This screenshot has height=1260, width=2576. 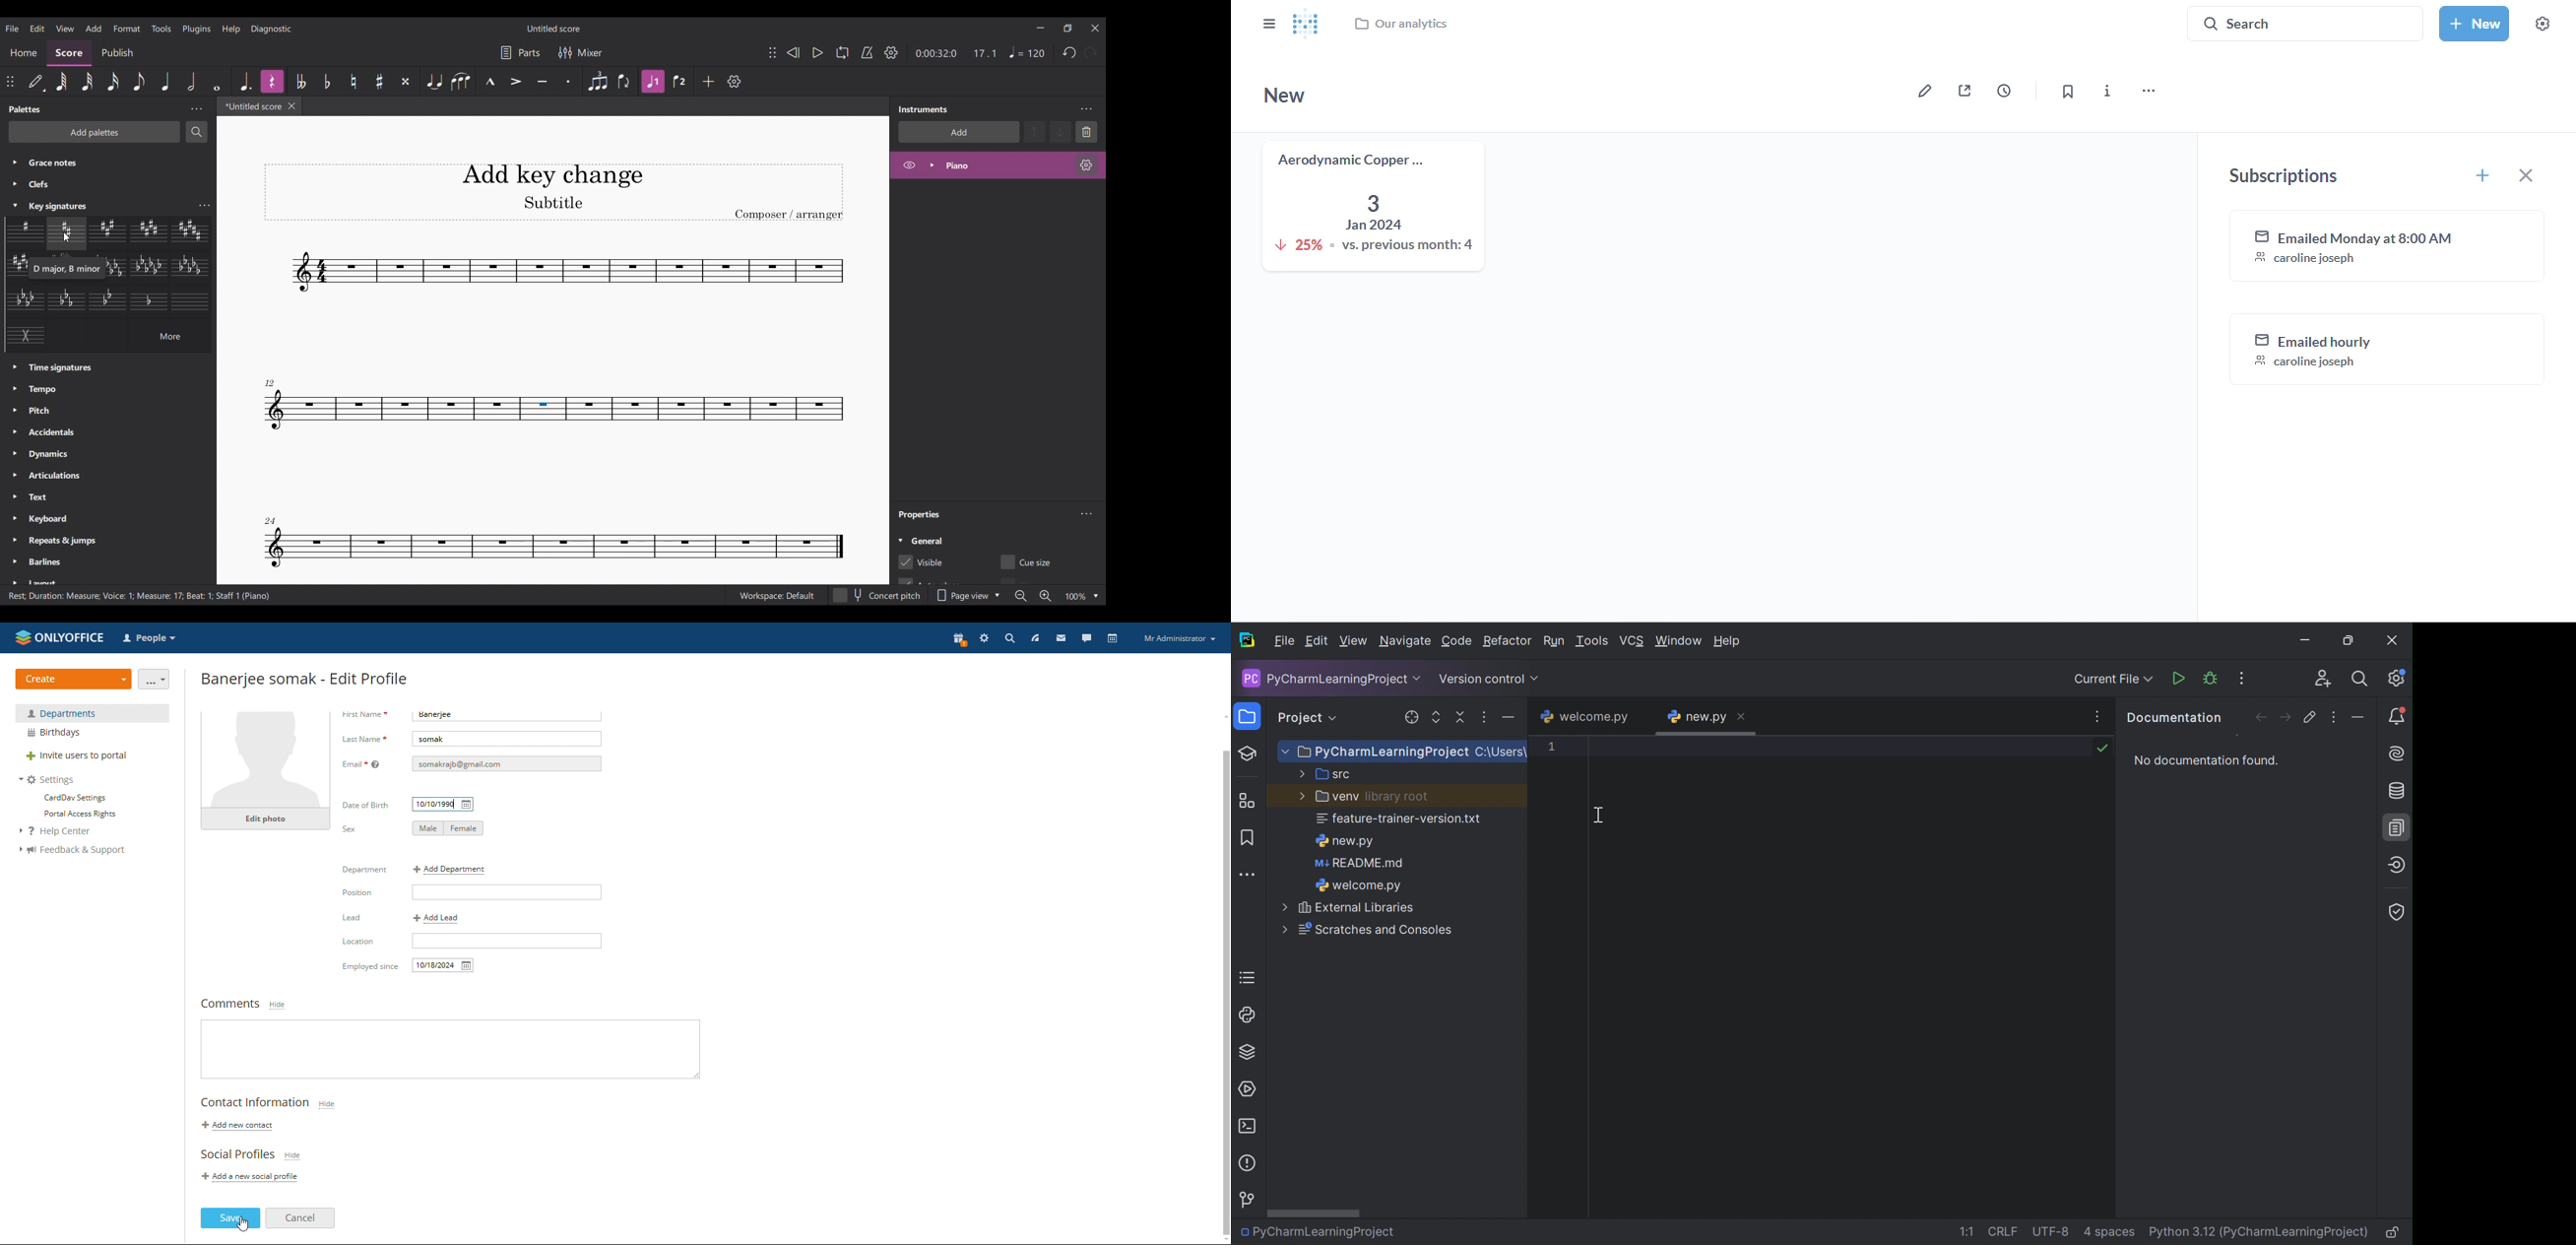 What do you see at coordinates (437, 918) in the screenshot?
I see `add lead` at bounding box center [437, 918].